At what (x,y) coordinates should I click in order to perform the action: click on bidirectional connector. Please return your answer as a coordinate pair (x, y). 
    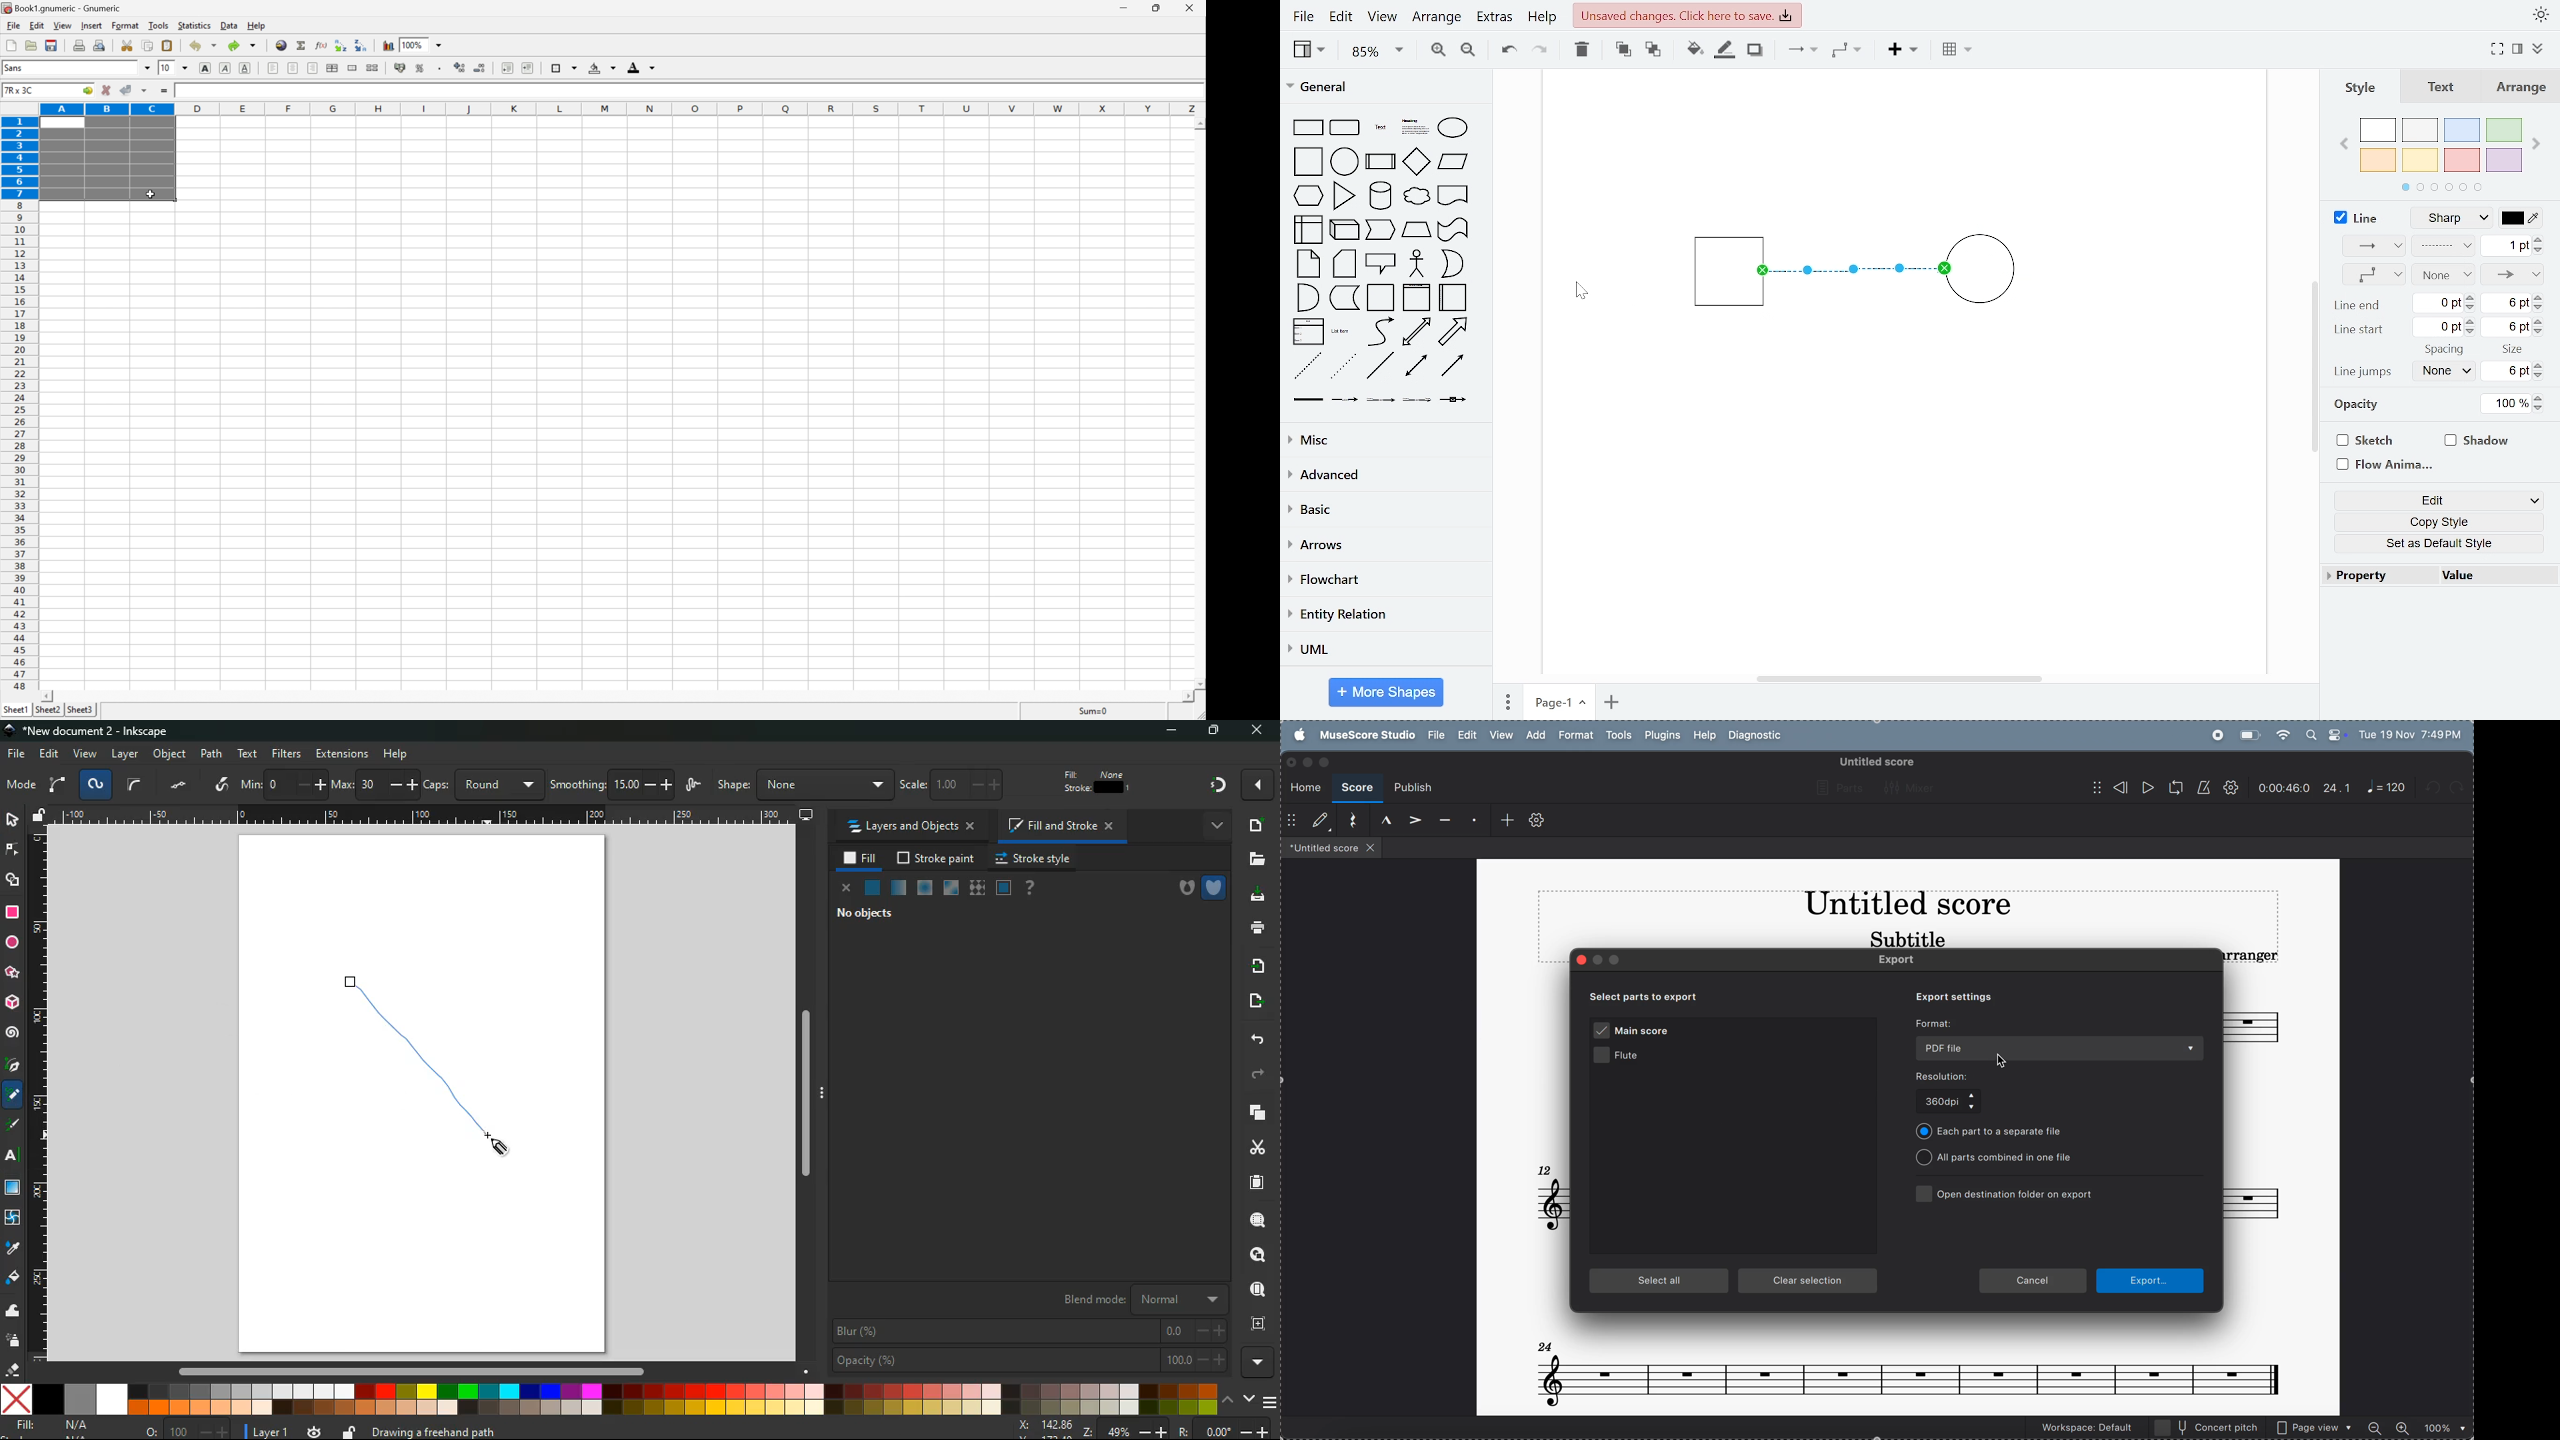
    Looking at the image, I should click on (1418, 366).